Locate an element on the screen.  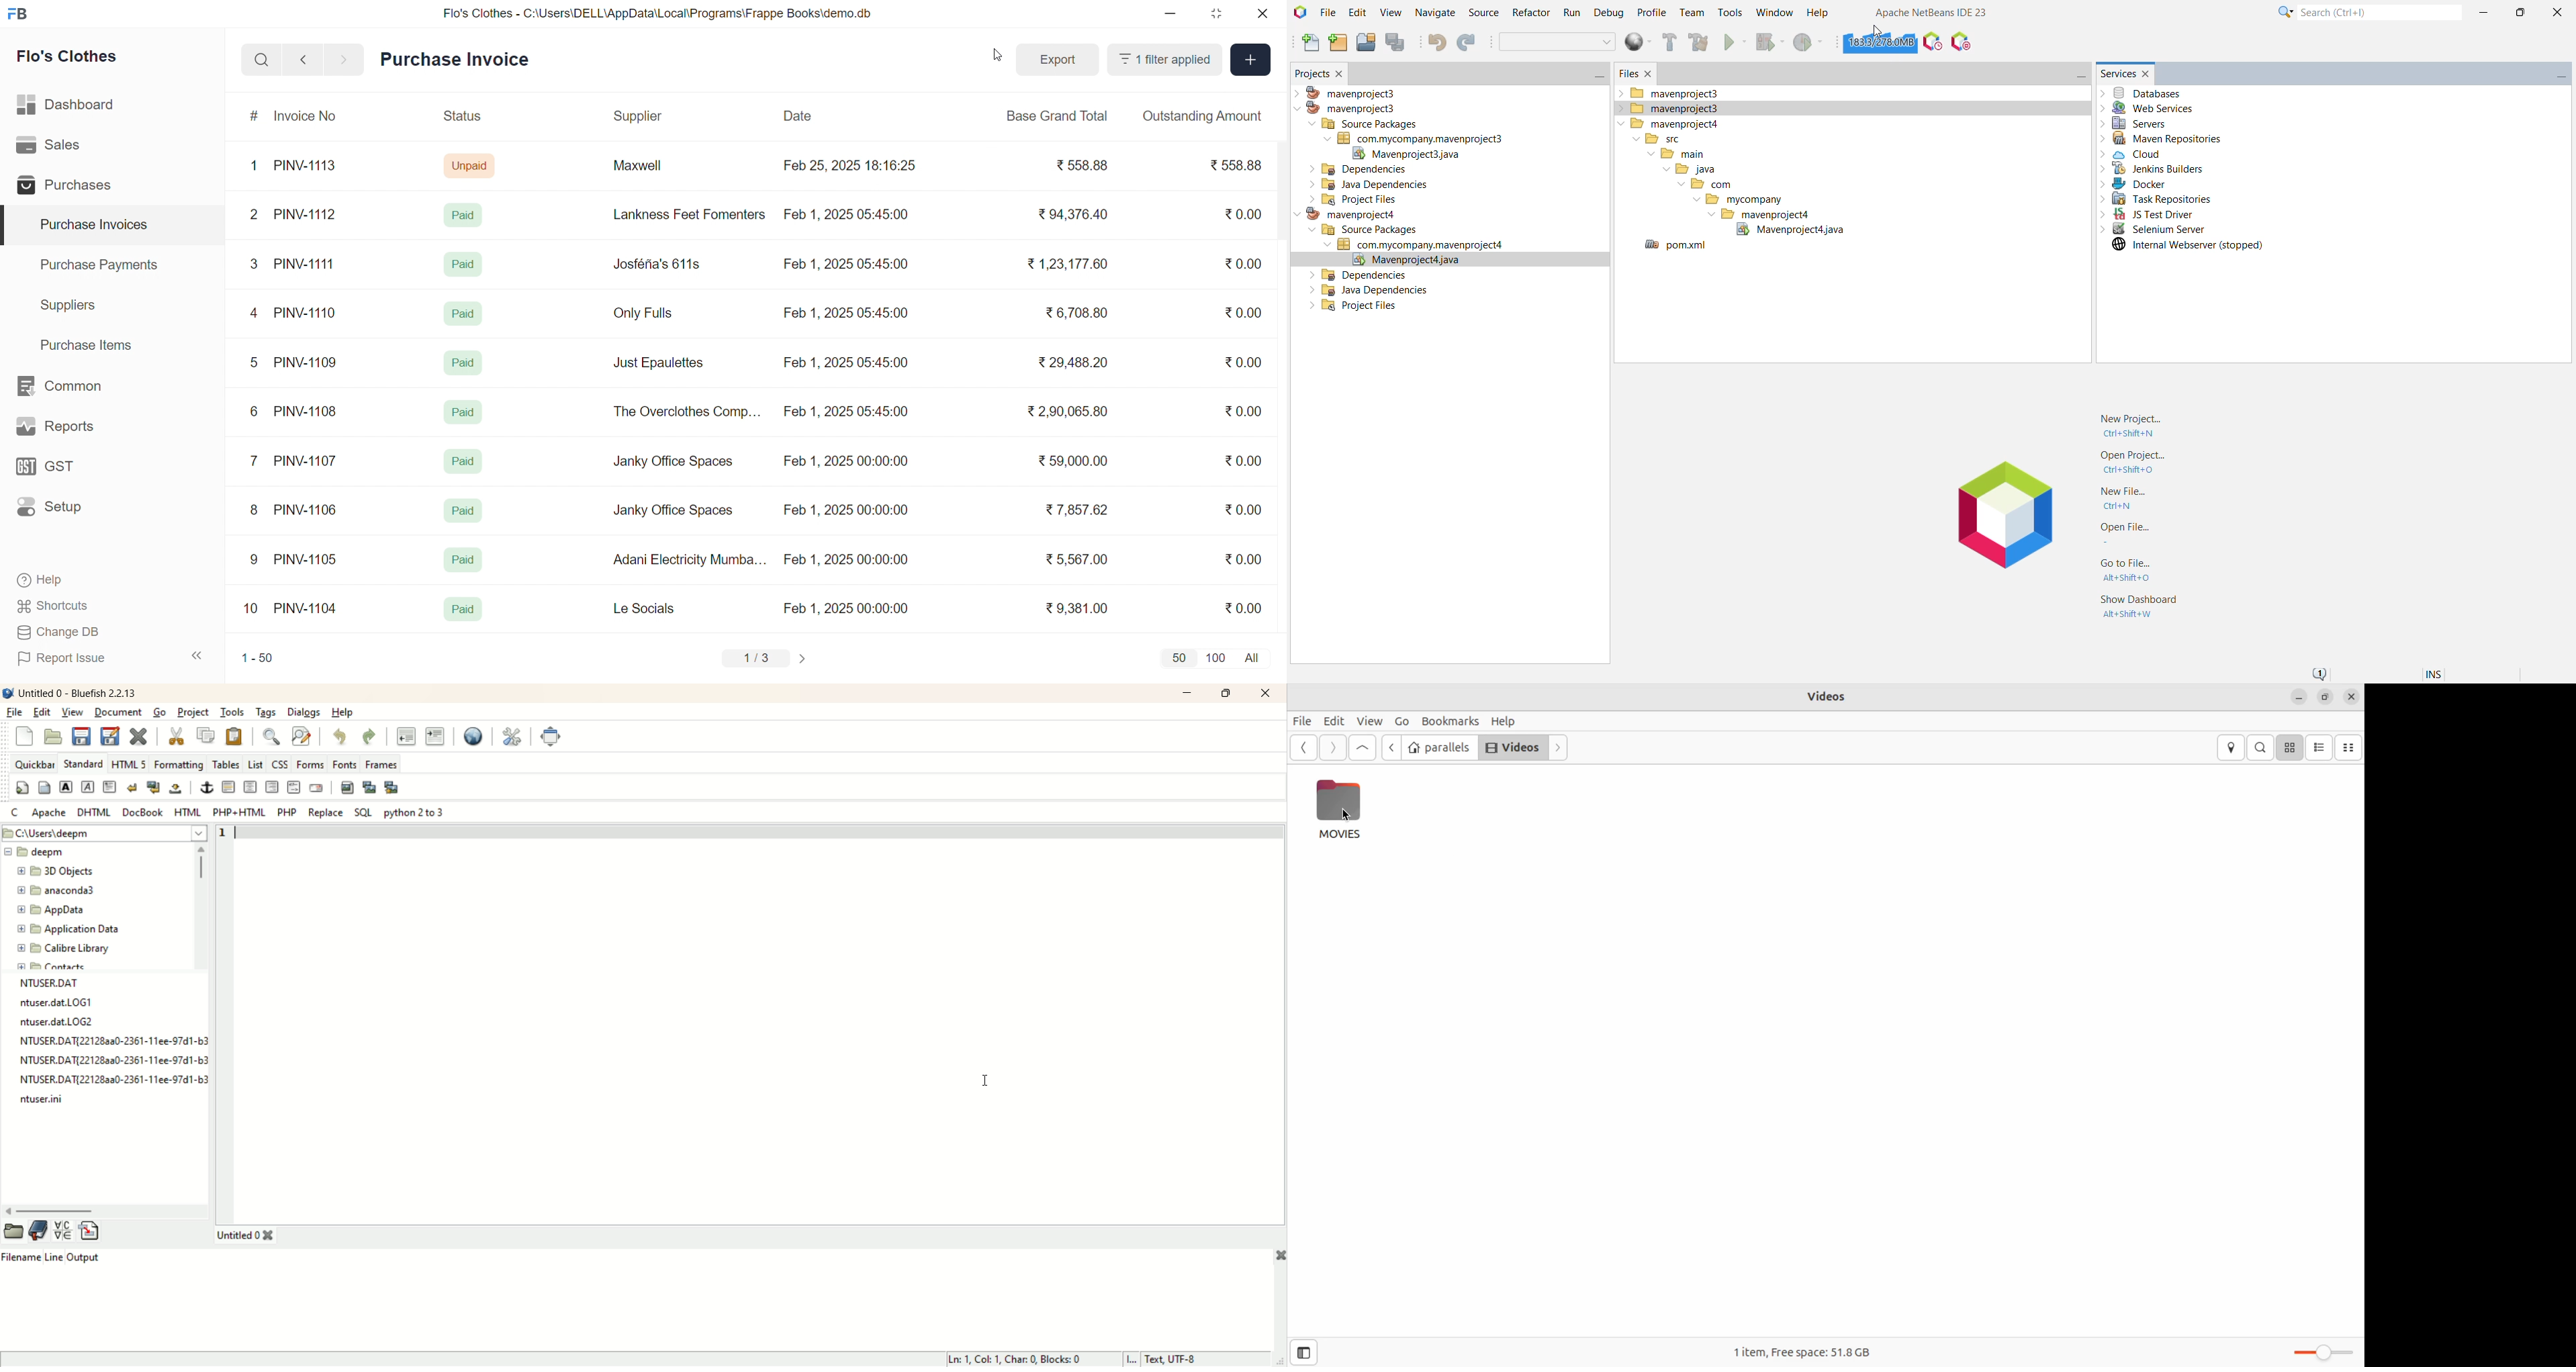
ln, col, char, block is located at coordinates (1023, 1359).